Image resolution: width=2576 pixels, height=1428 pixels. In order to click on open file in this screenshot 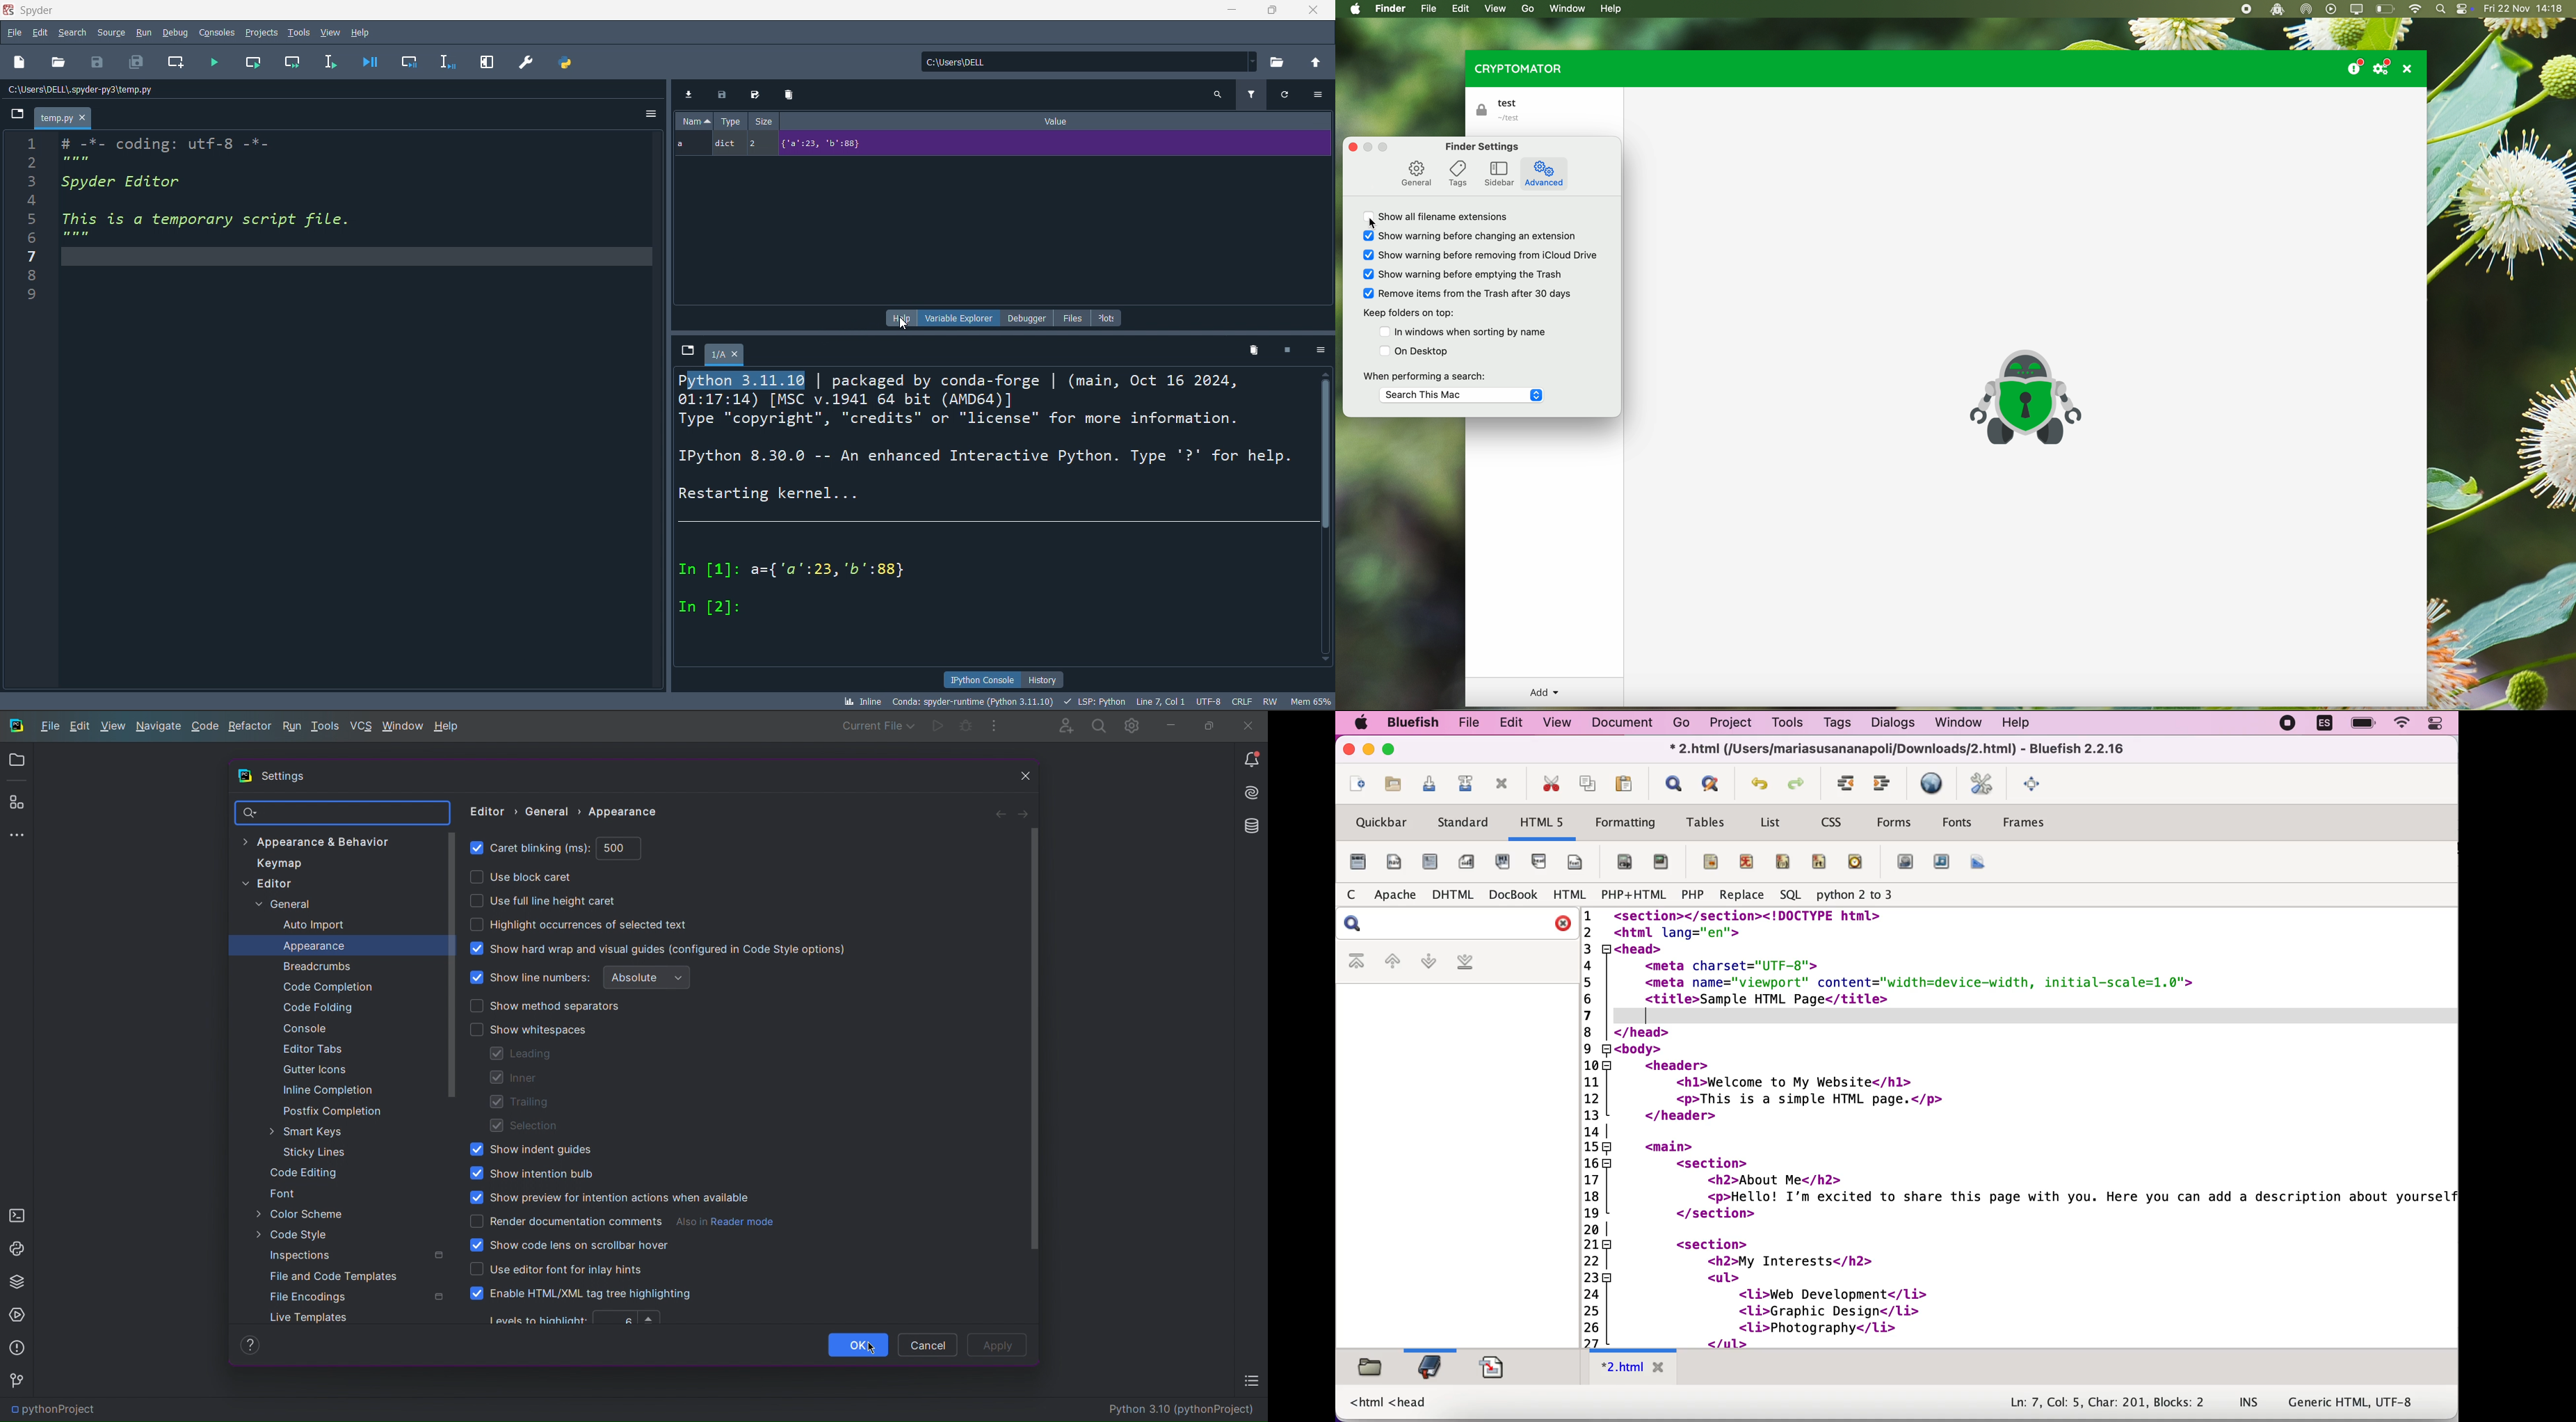, I will do `click(58, 62)`.